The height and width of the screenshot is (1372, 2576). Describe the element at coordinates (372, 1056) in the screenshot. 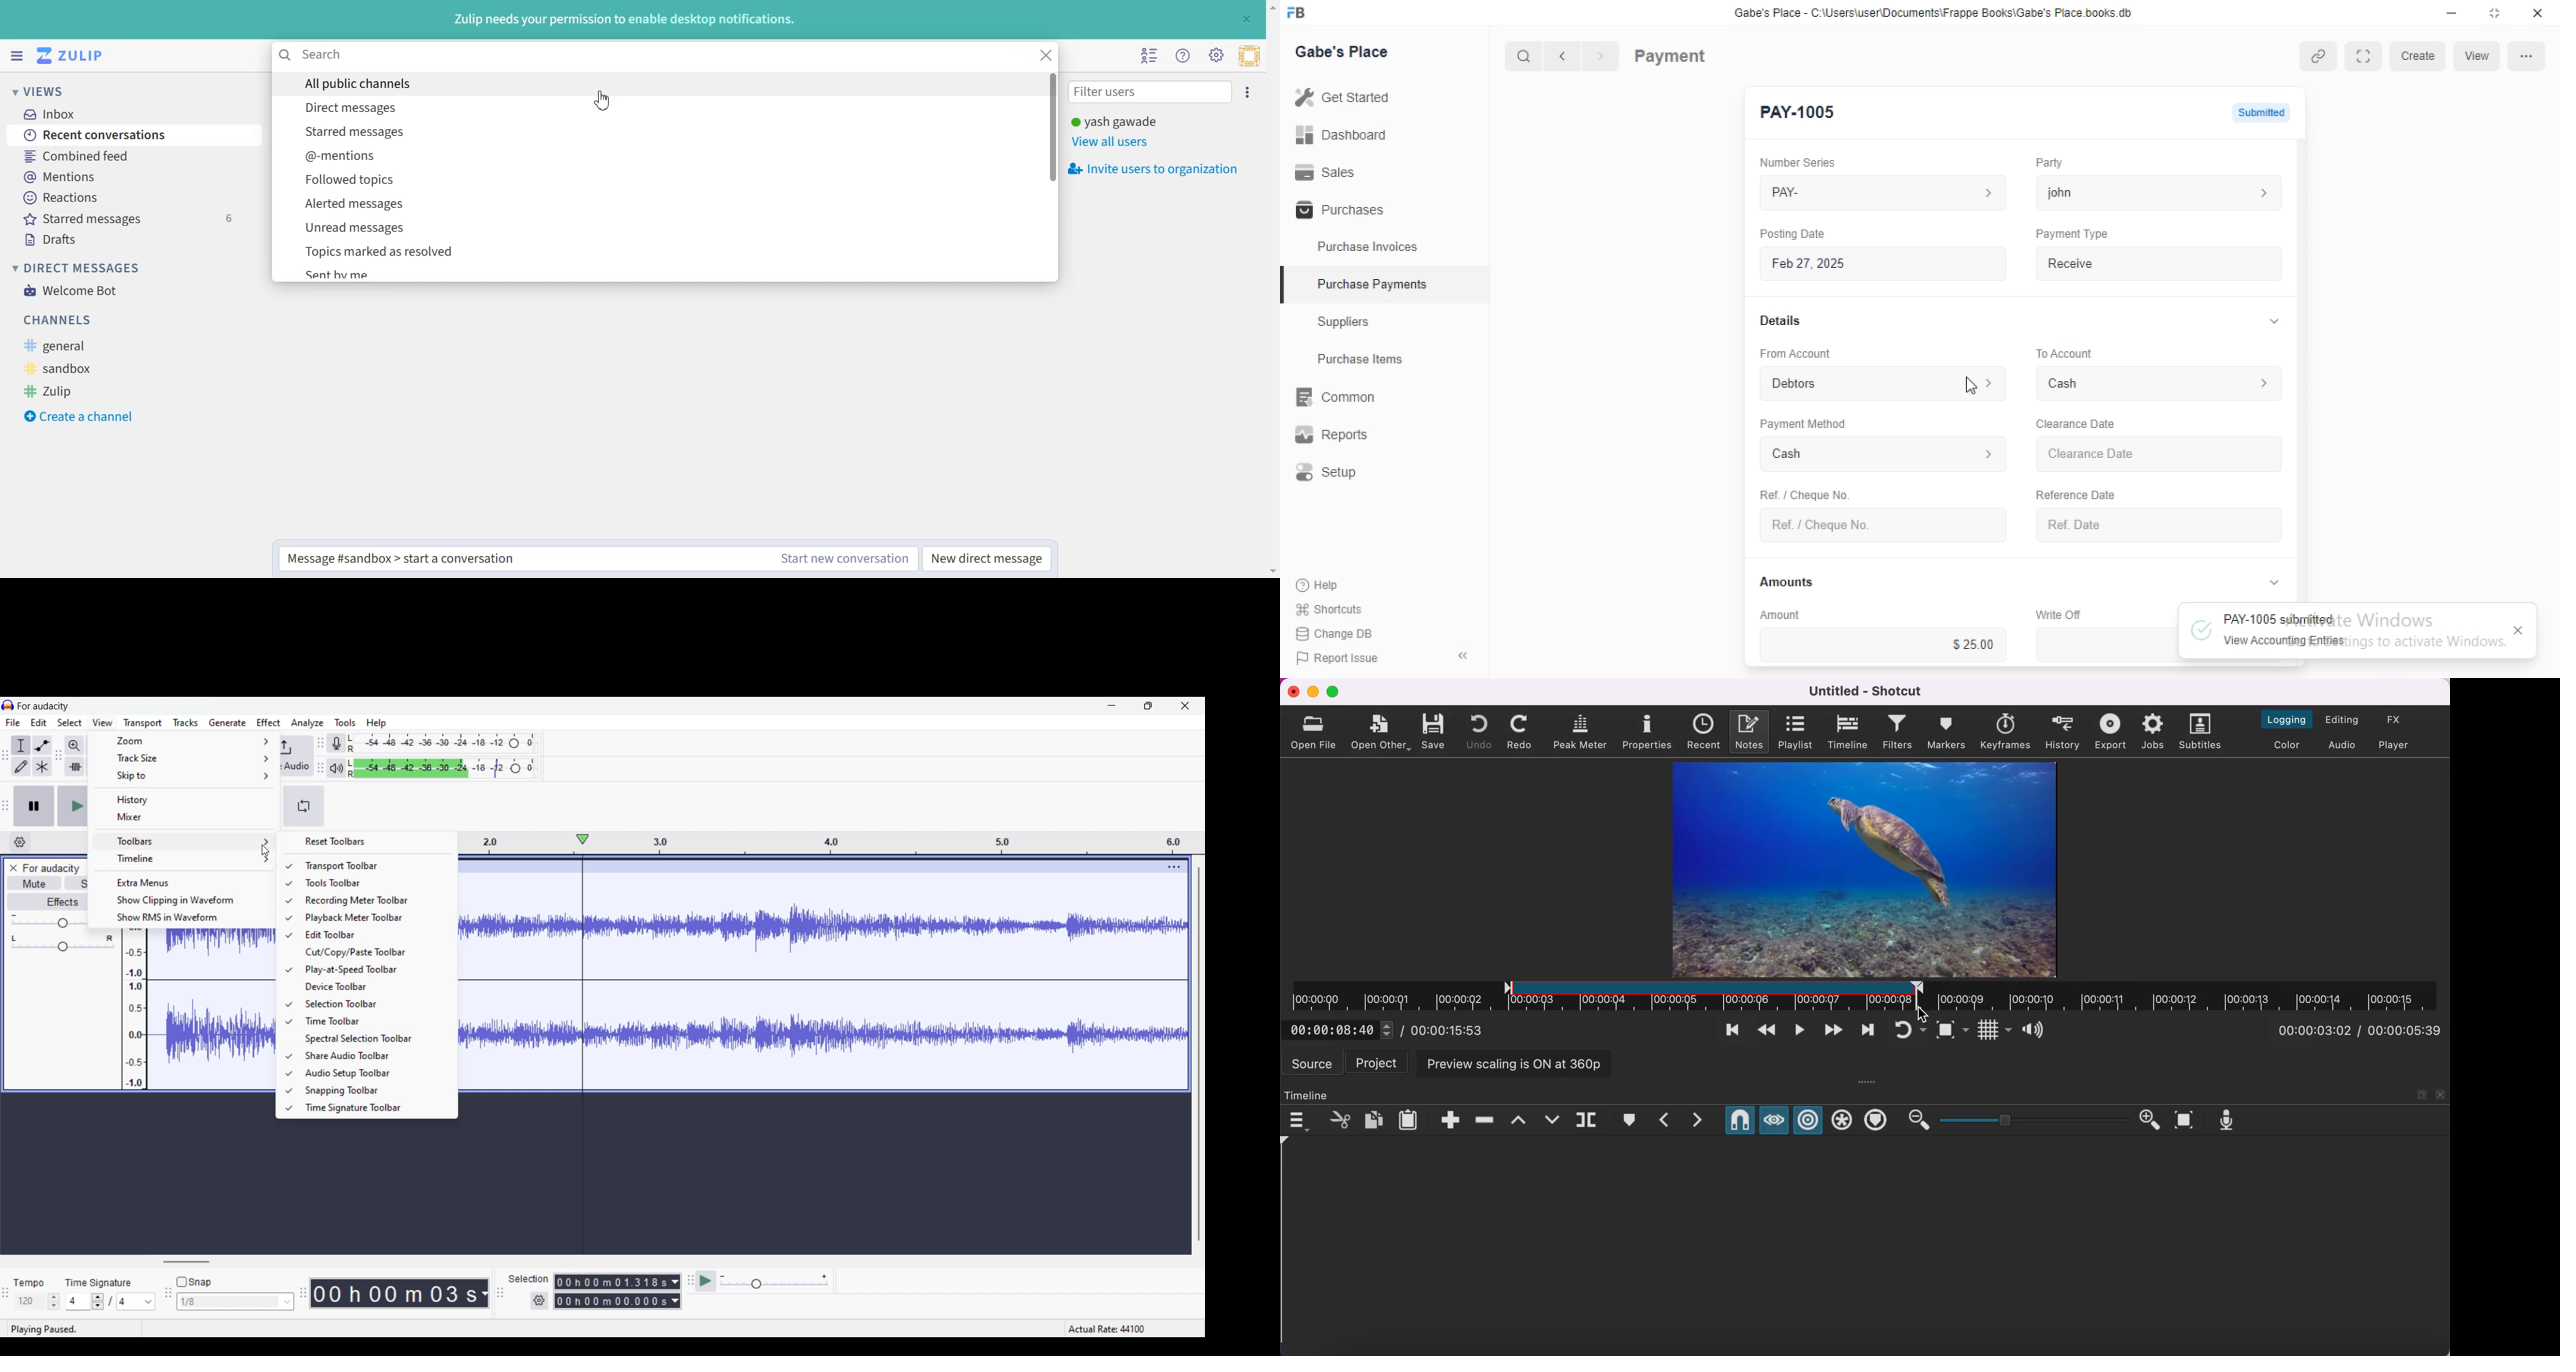

I see `Share audio toolbar` at that location.